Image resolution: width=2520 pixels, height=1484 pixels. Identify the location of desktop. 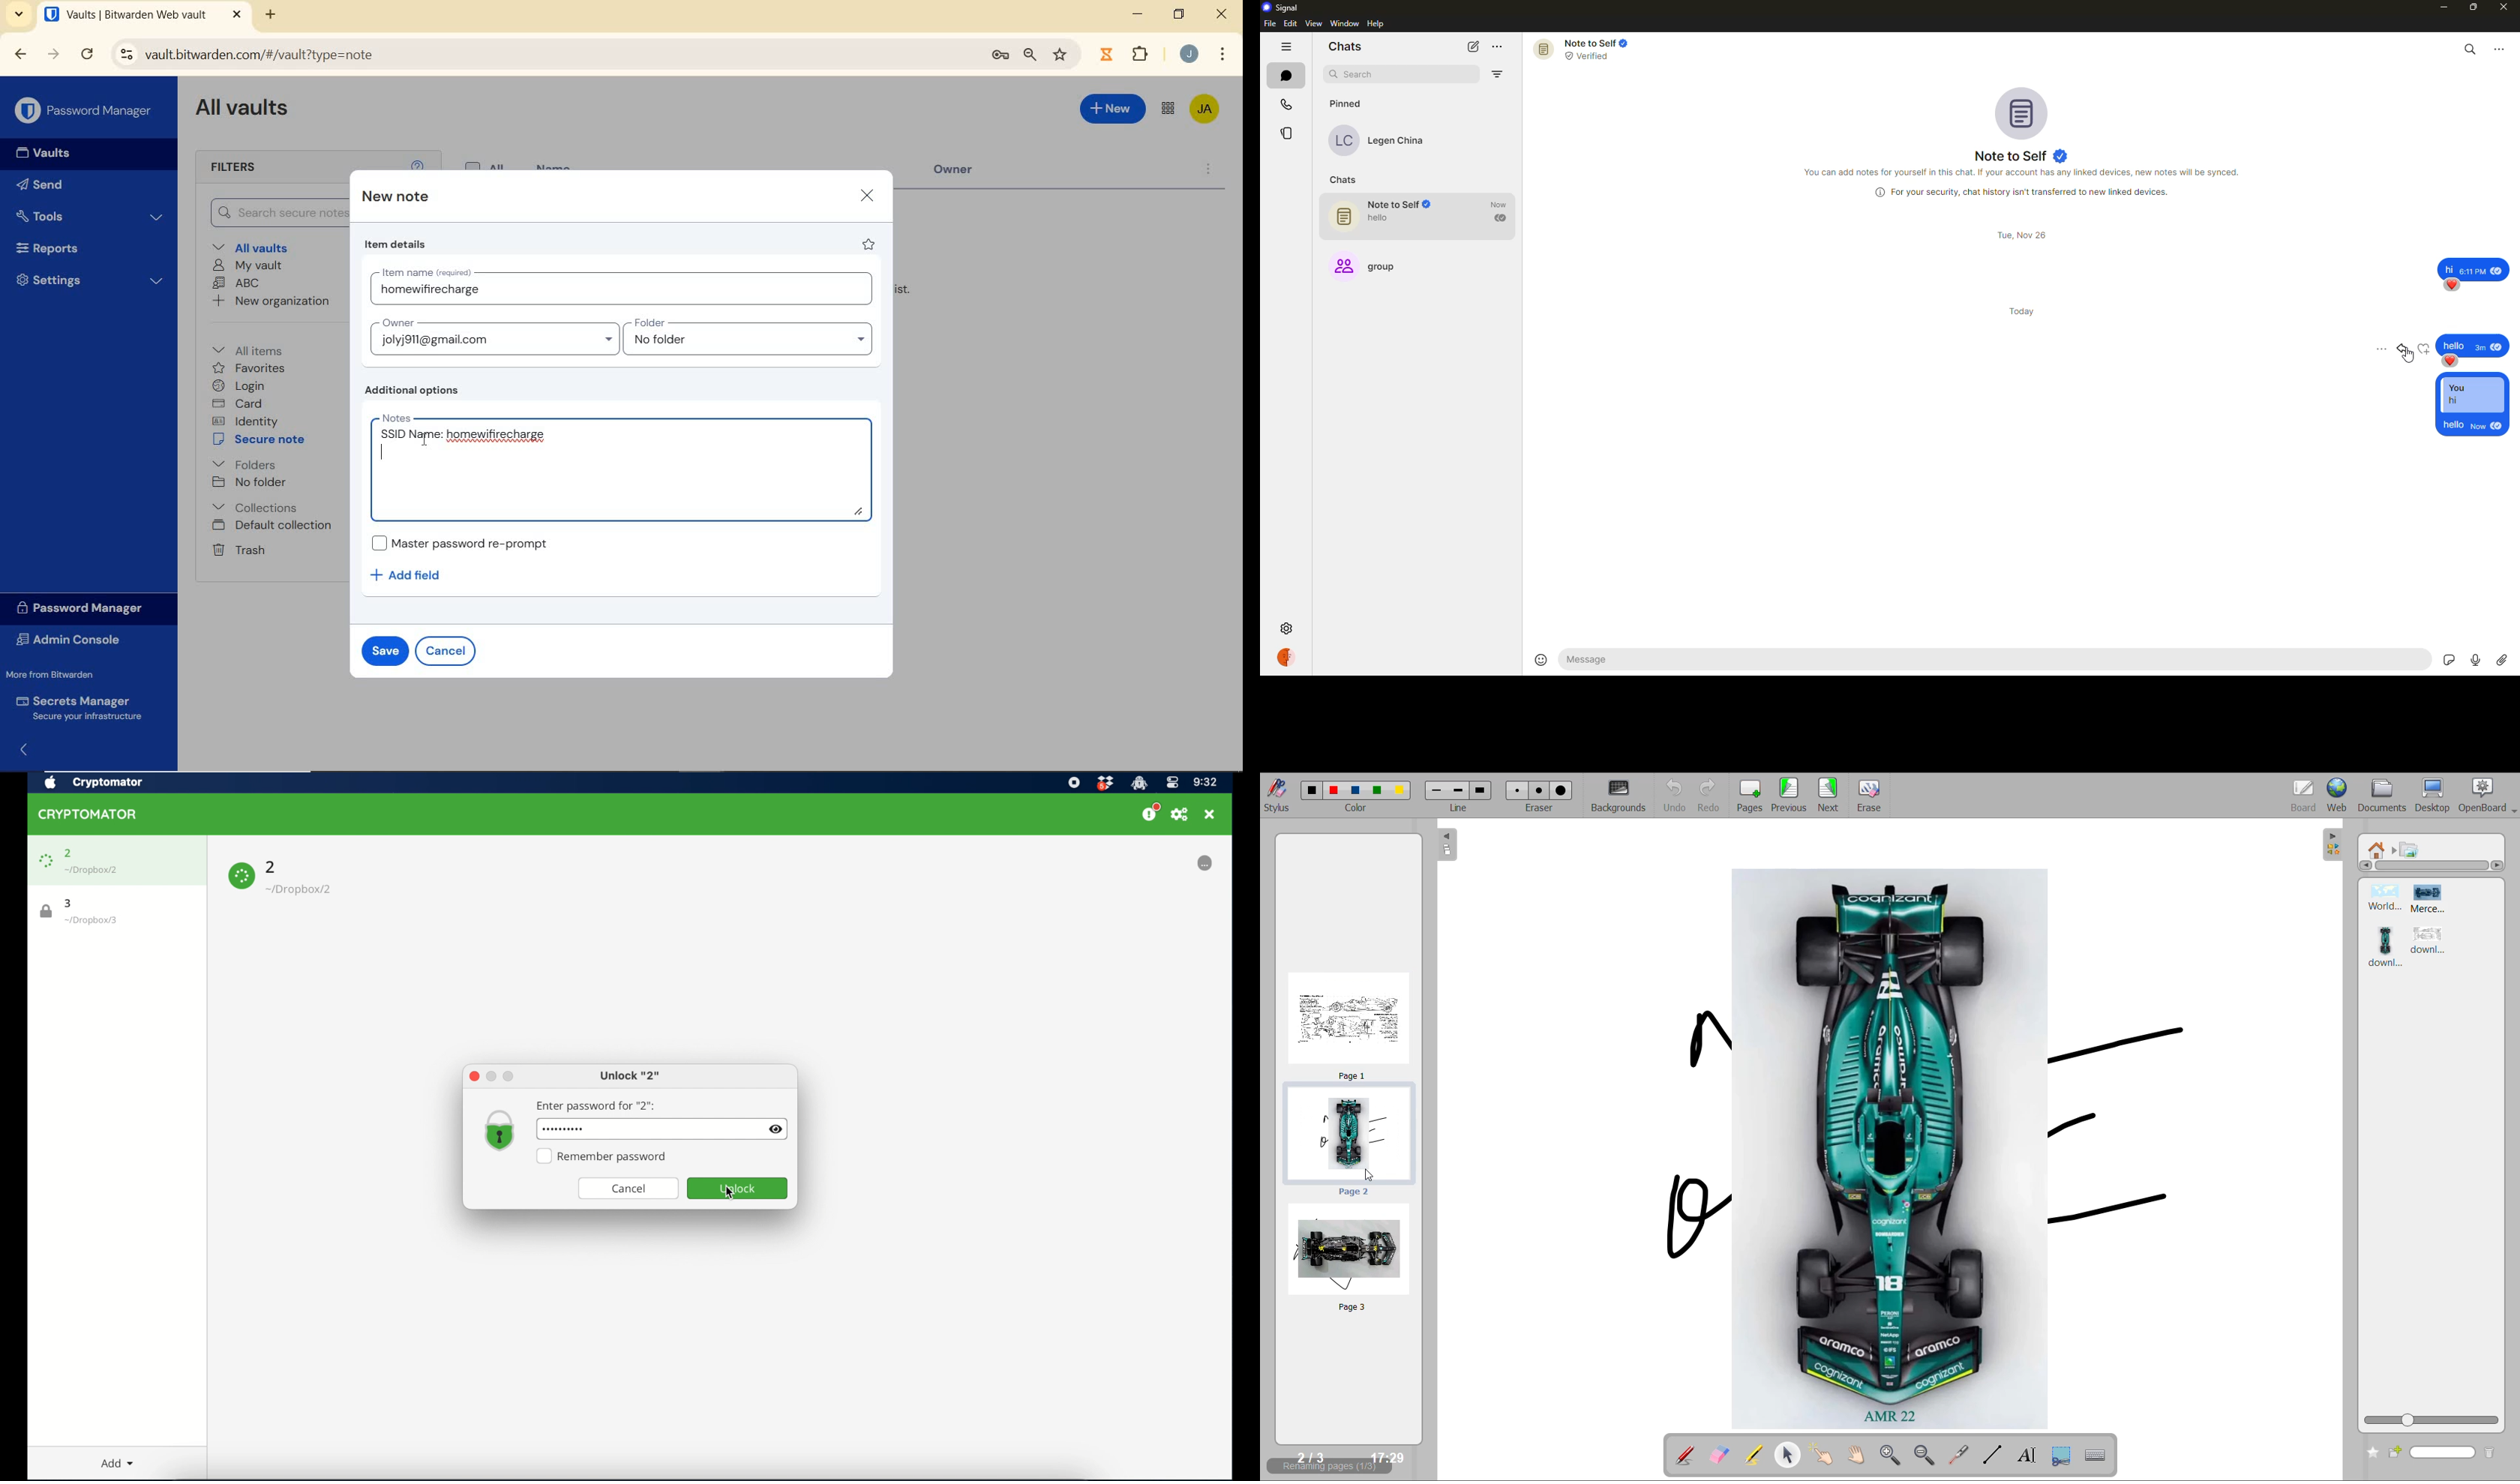
(2435, 797).